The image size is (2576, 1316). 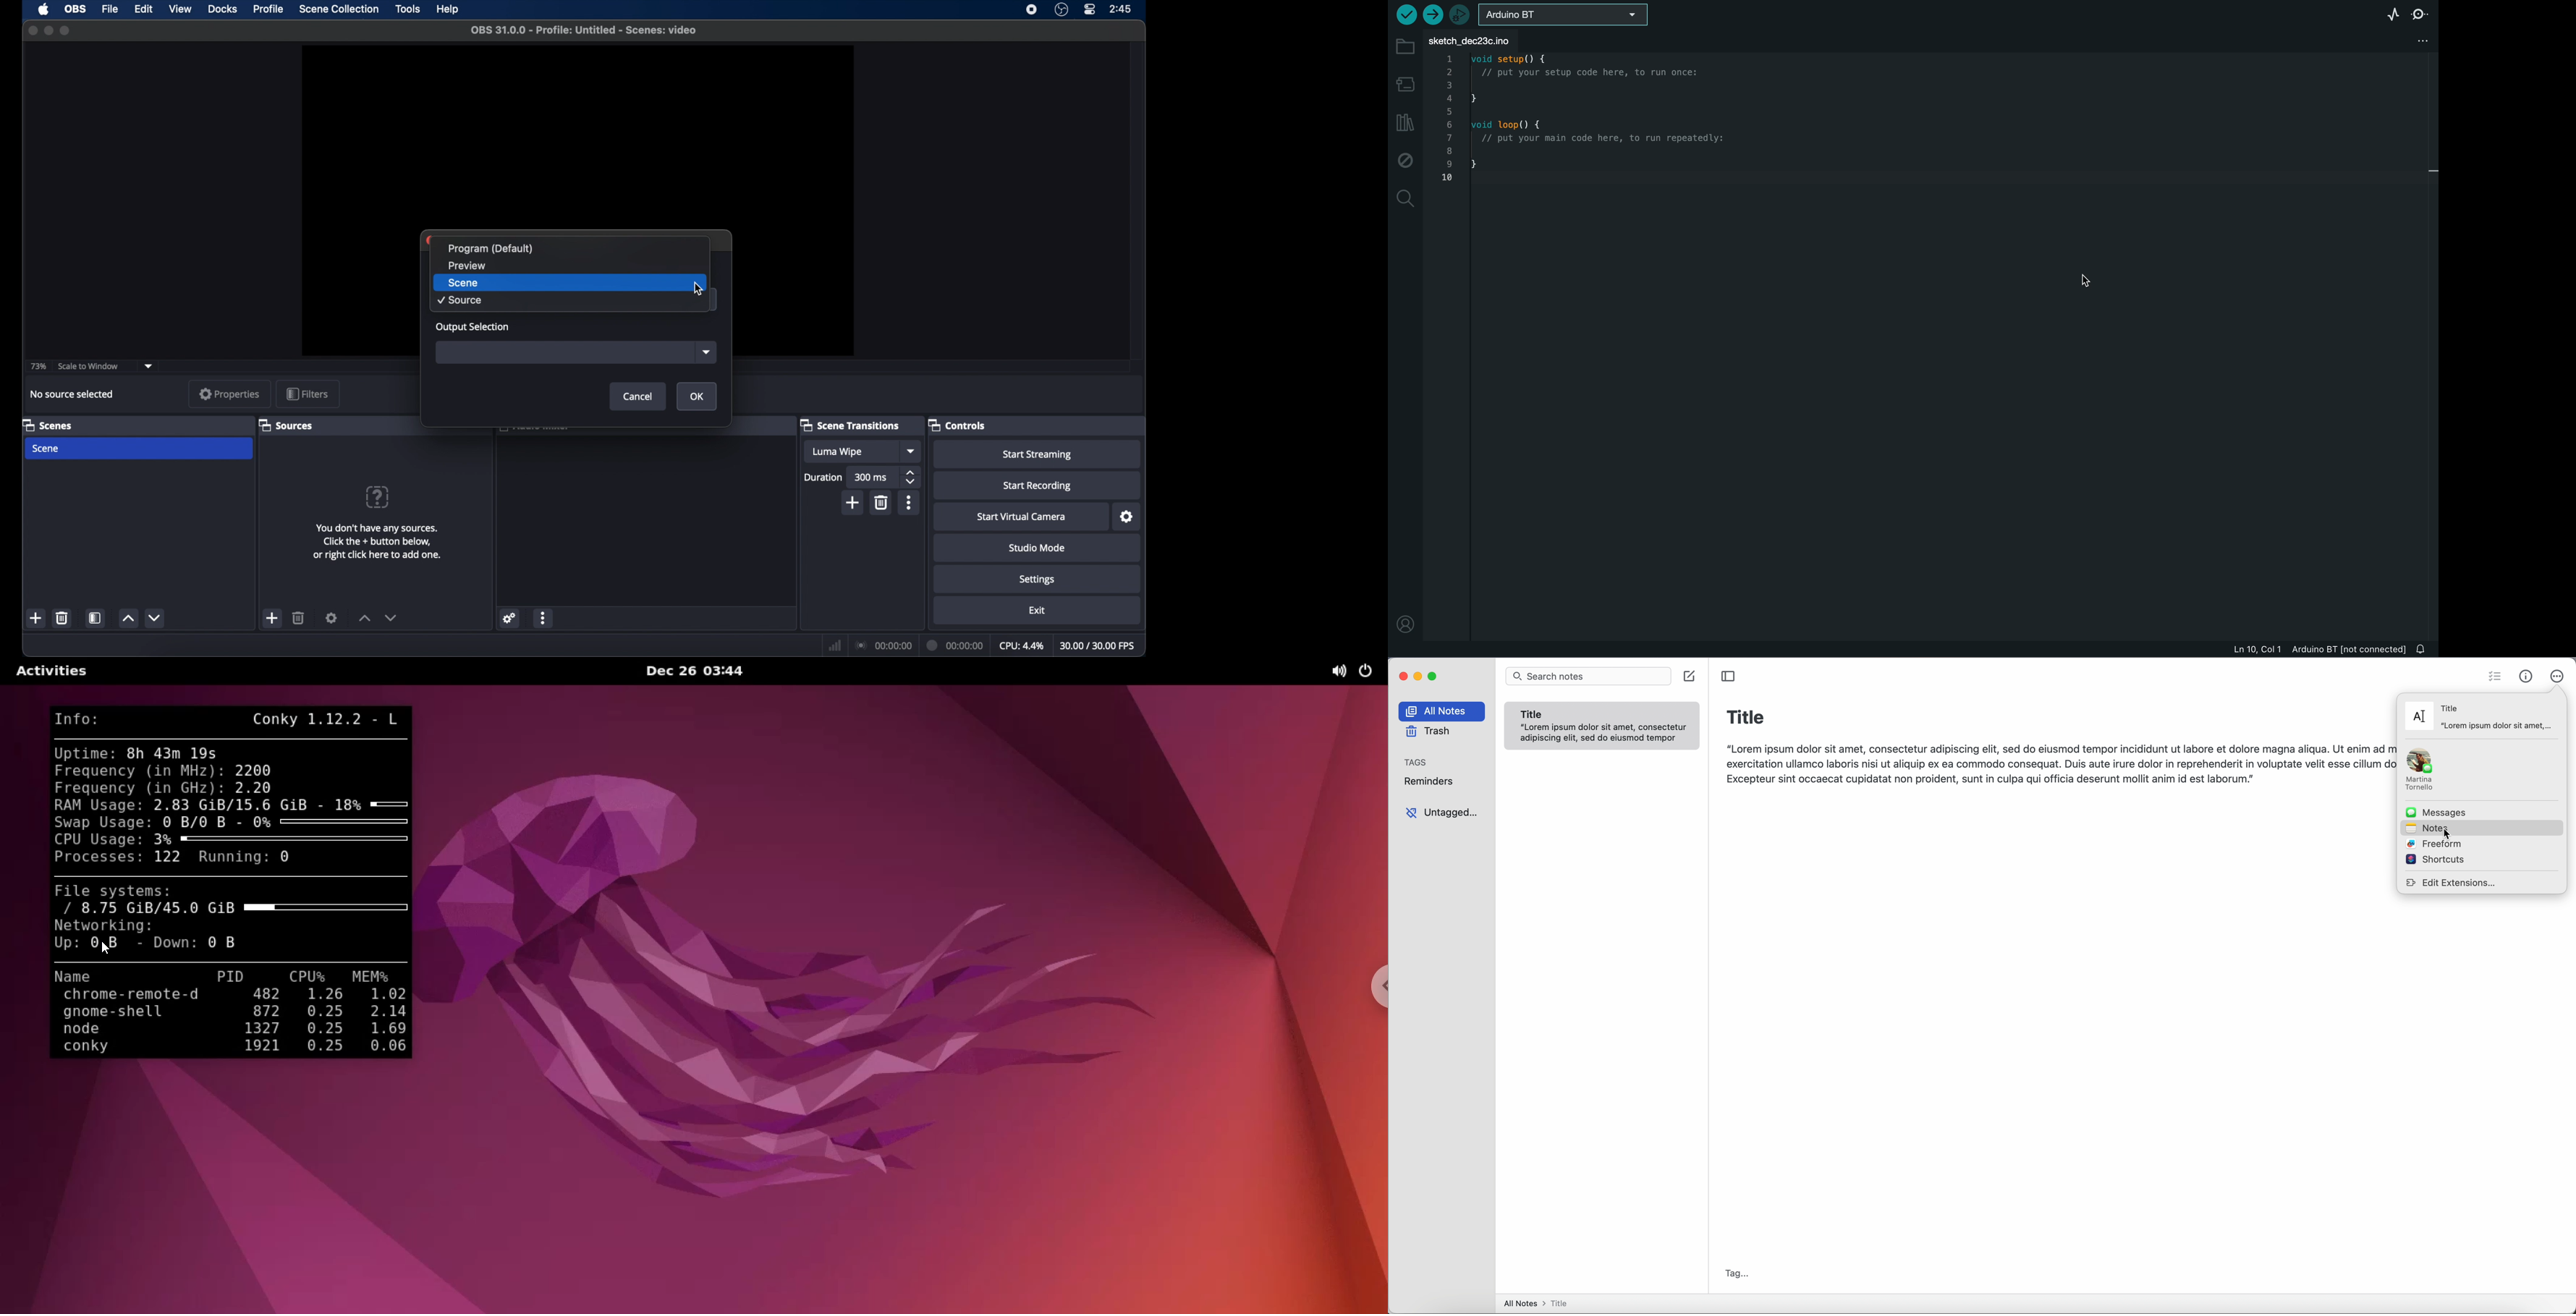 What do you see at coordinates (1038, 455) in the screenshot?
I see `start  streaming` at bounding box center [1038, 455].